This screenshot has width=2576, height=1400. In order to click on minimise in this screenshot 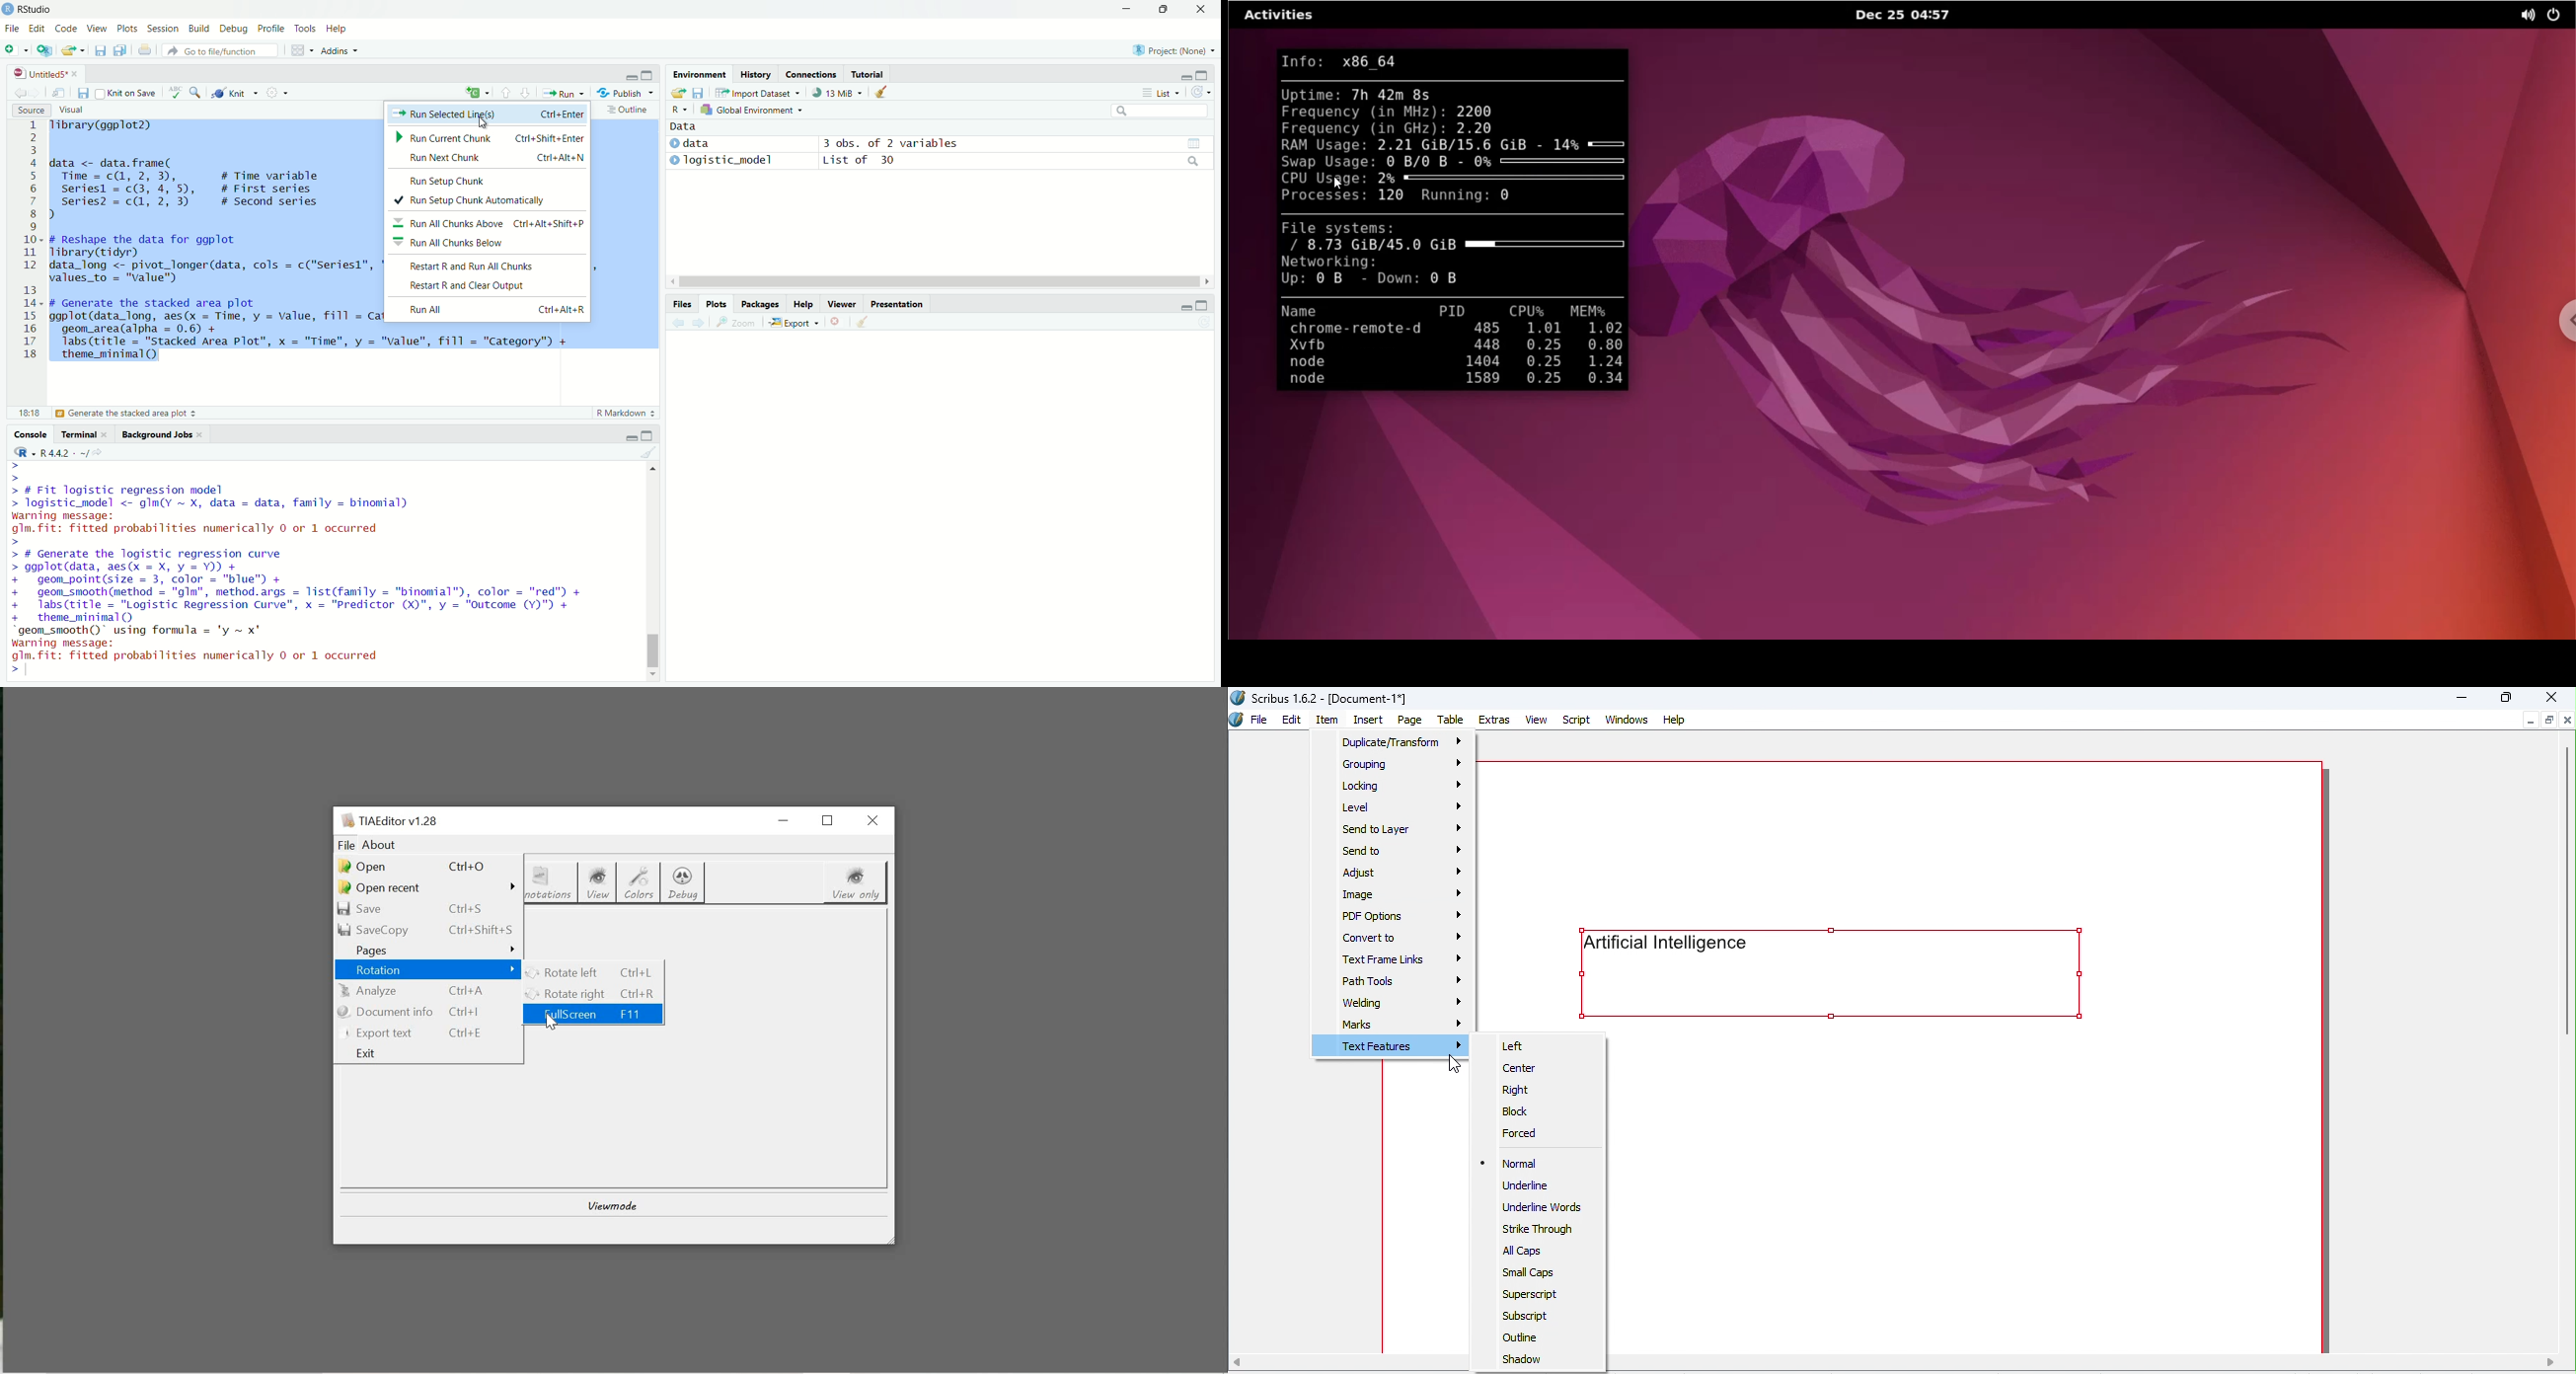, I will do `click(622, 435)`.